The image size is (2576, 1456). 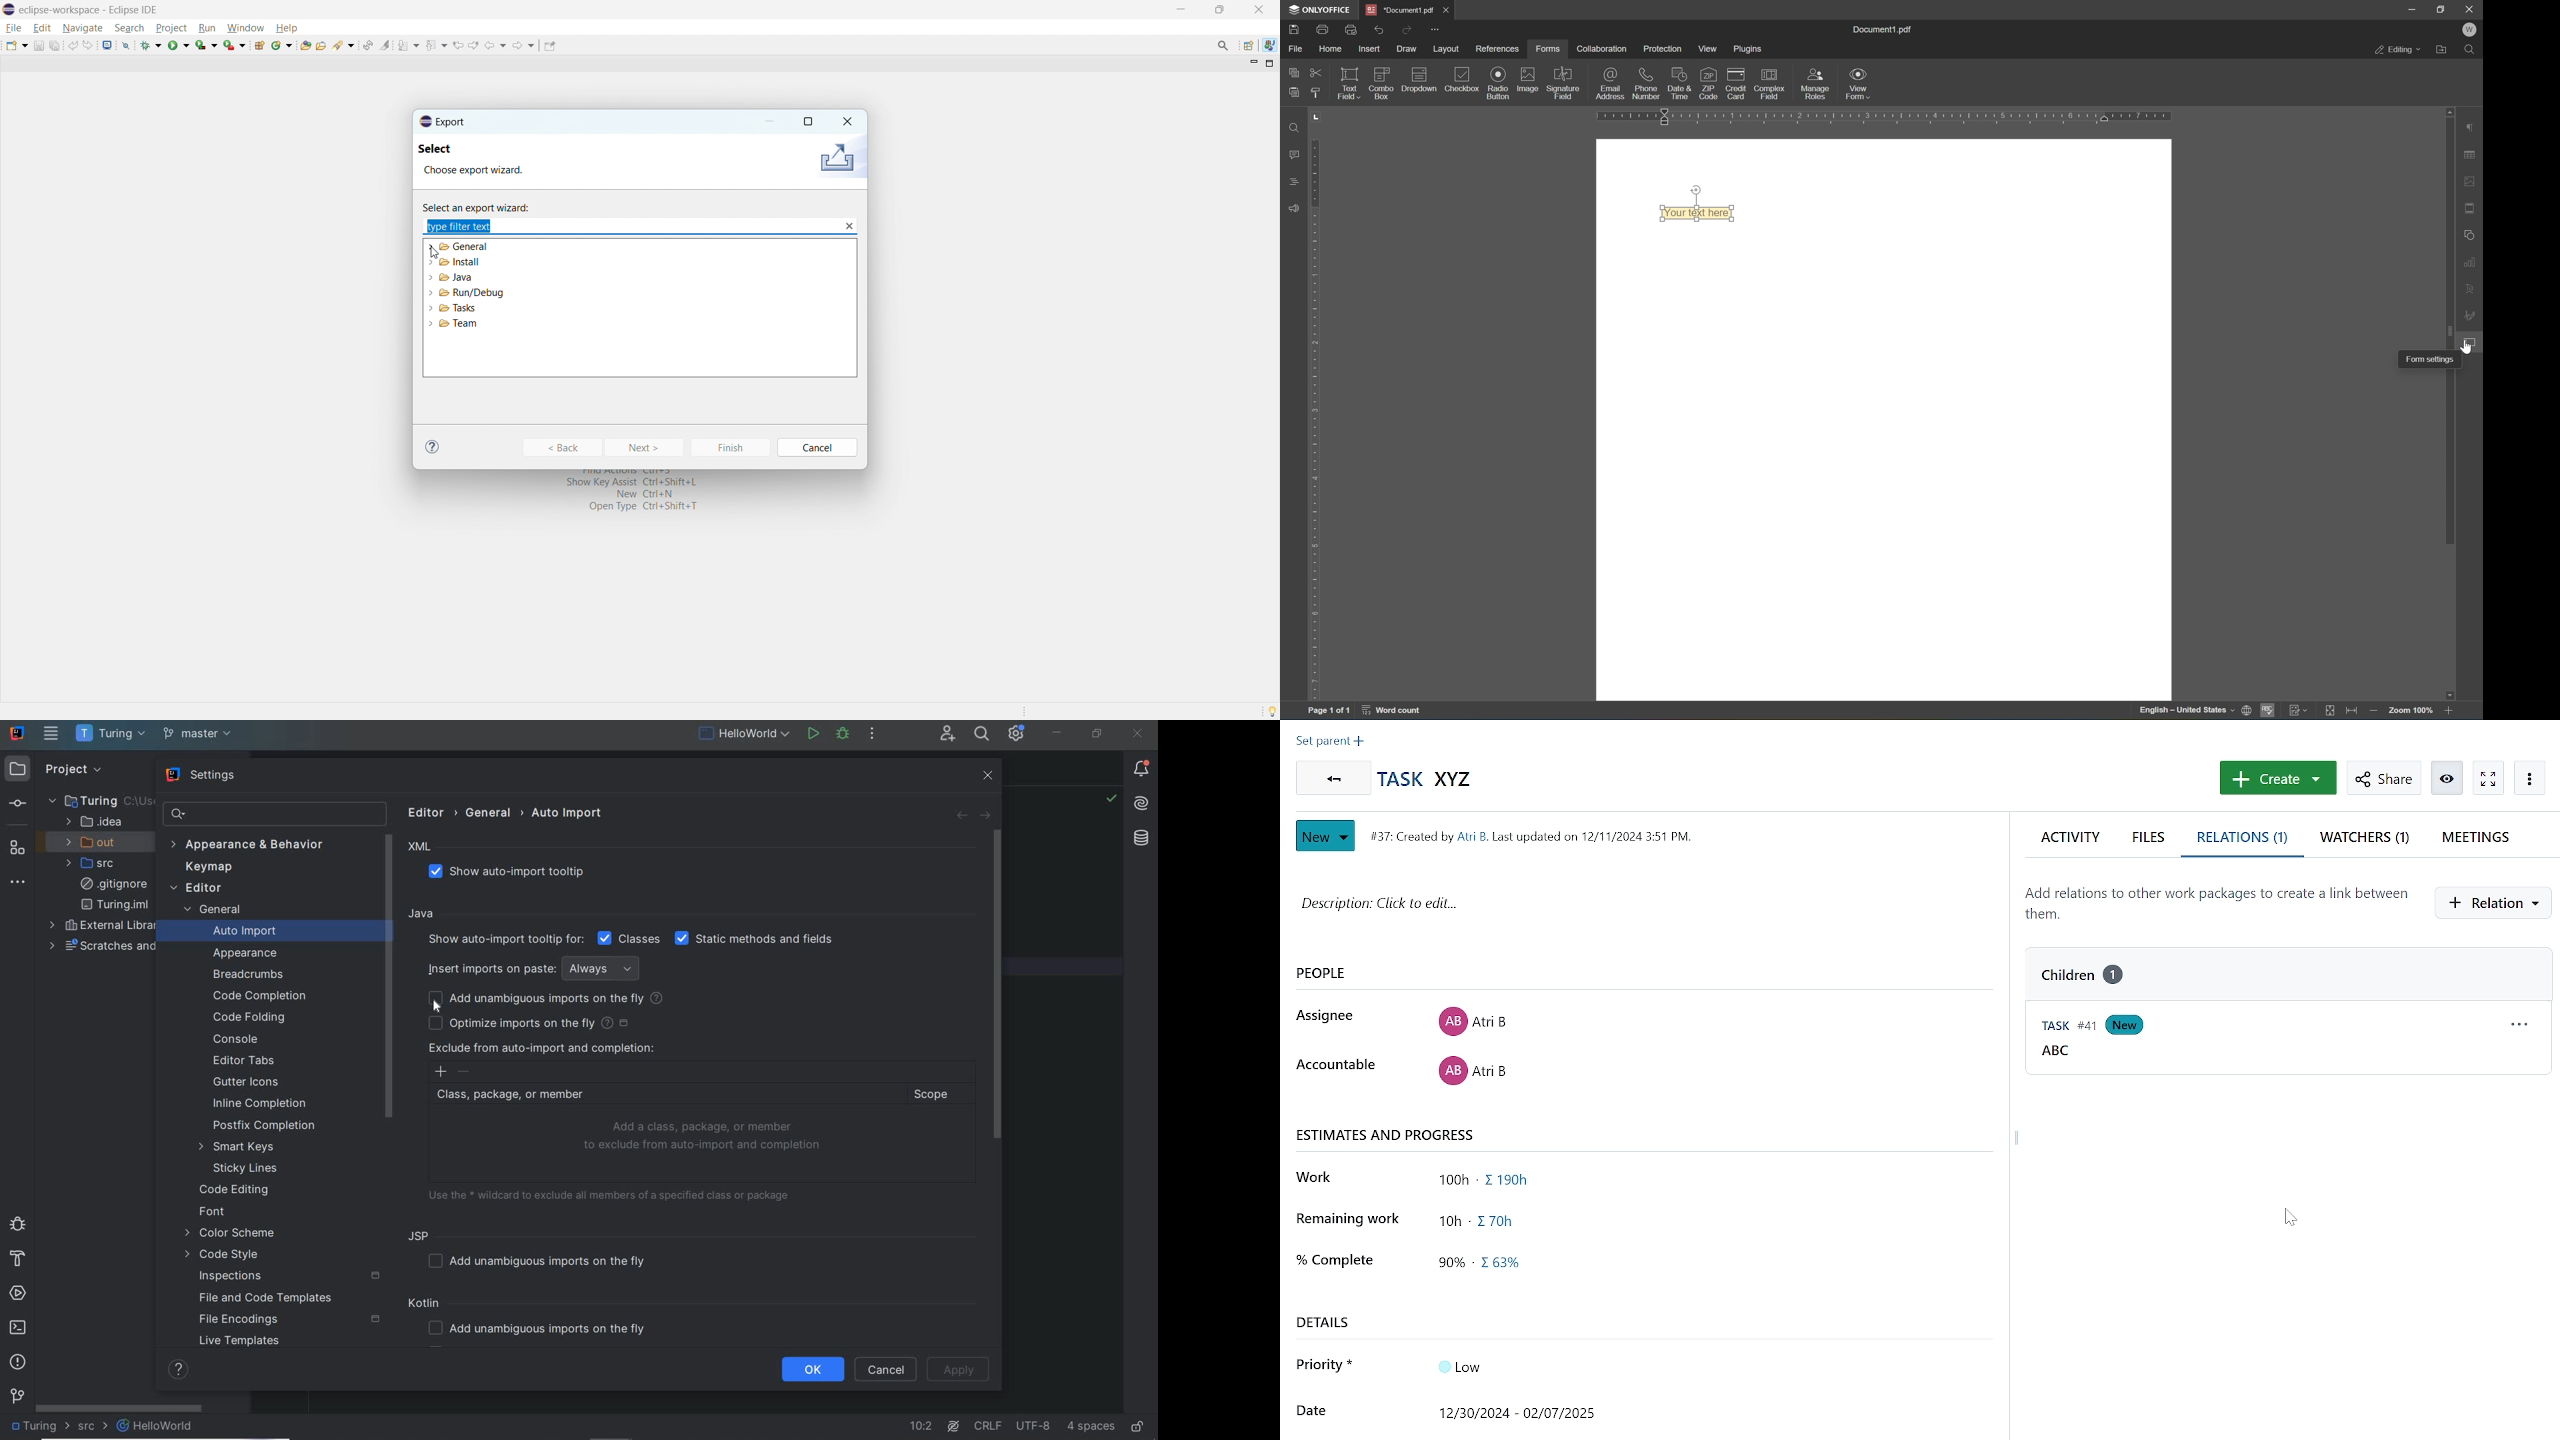 I want to click on date, so click(x=1524, y=1410).